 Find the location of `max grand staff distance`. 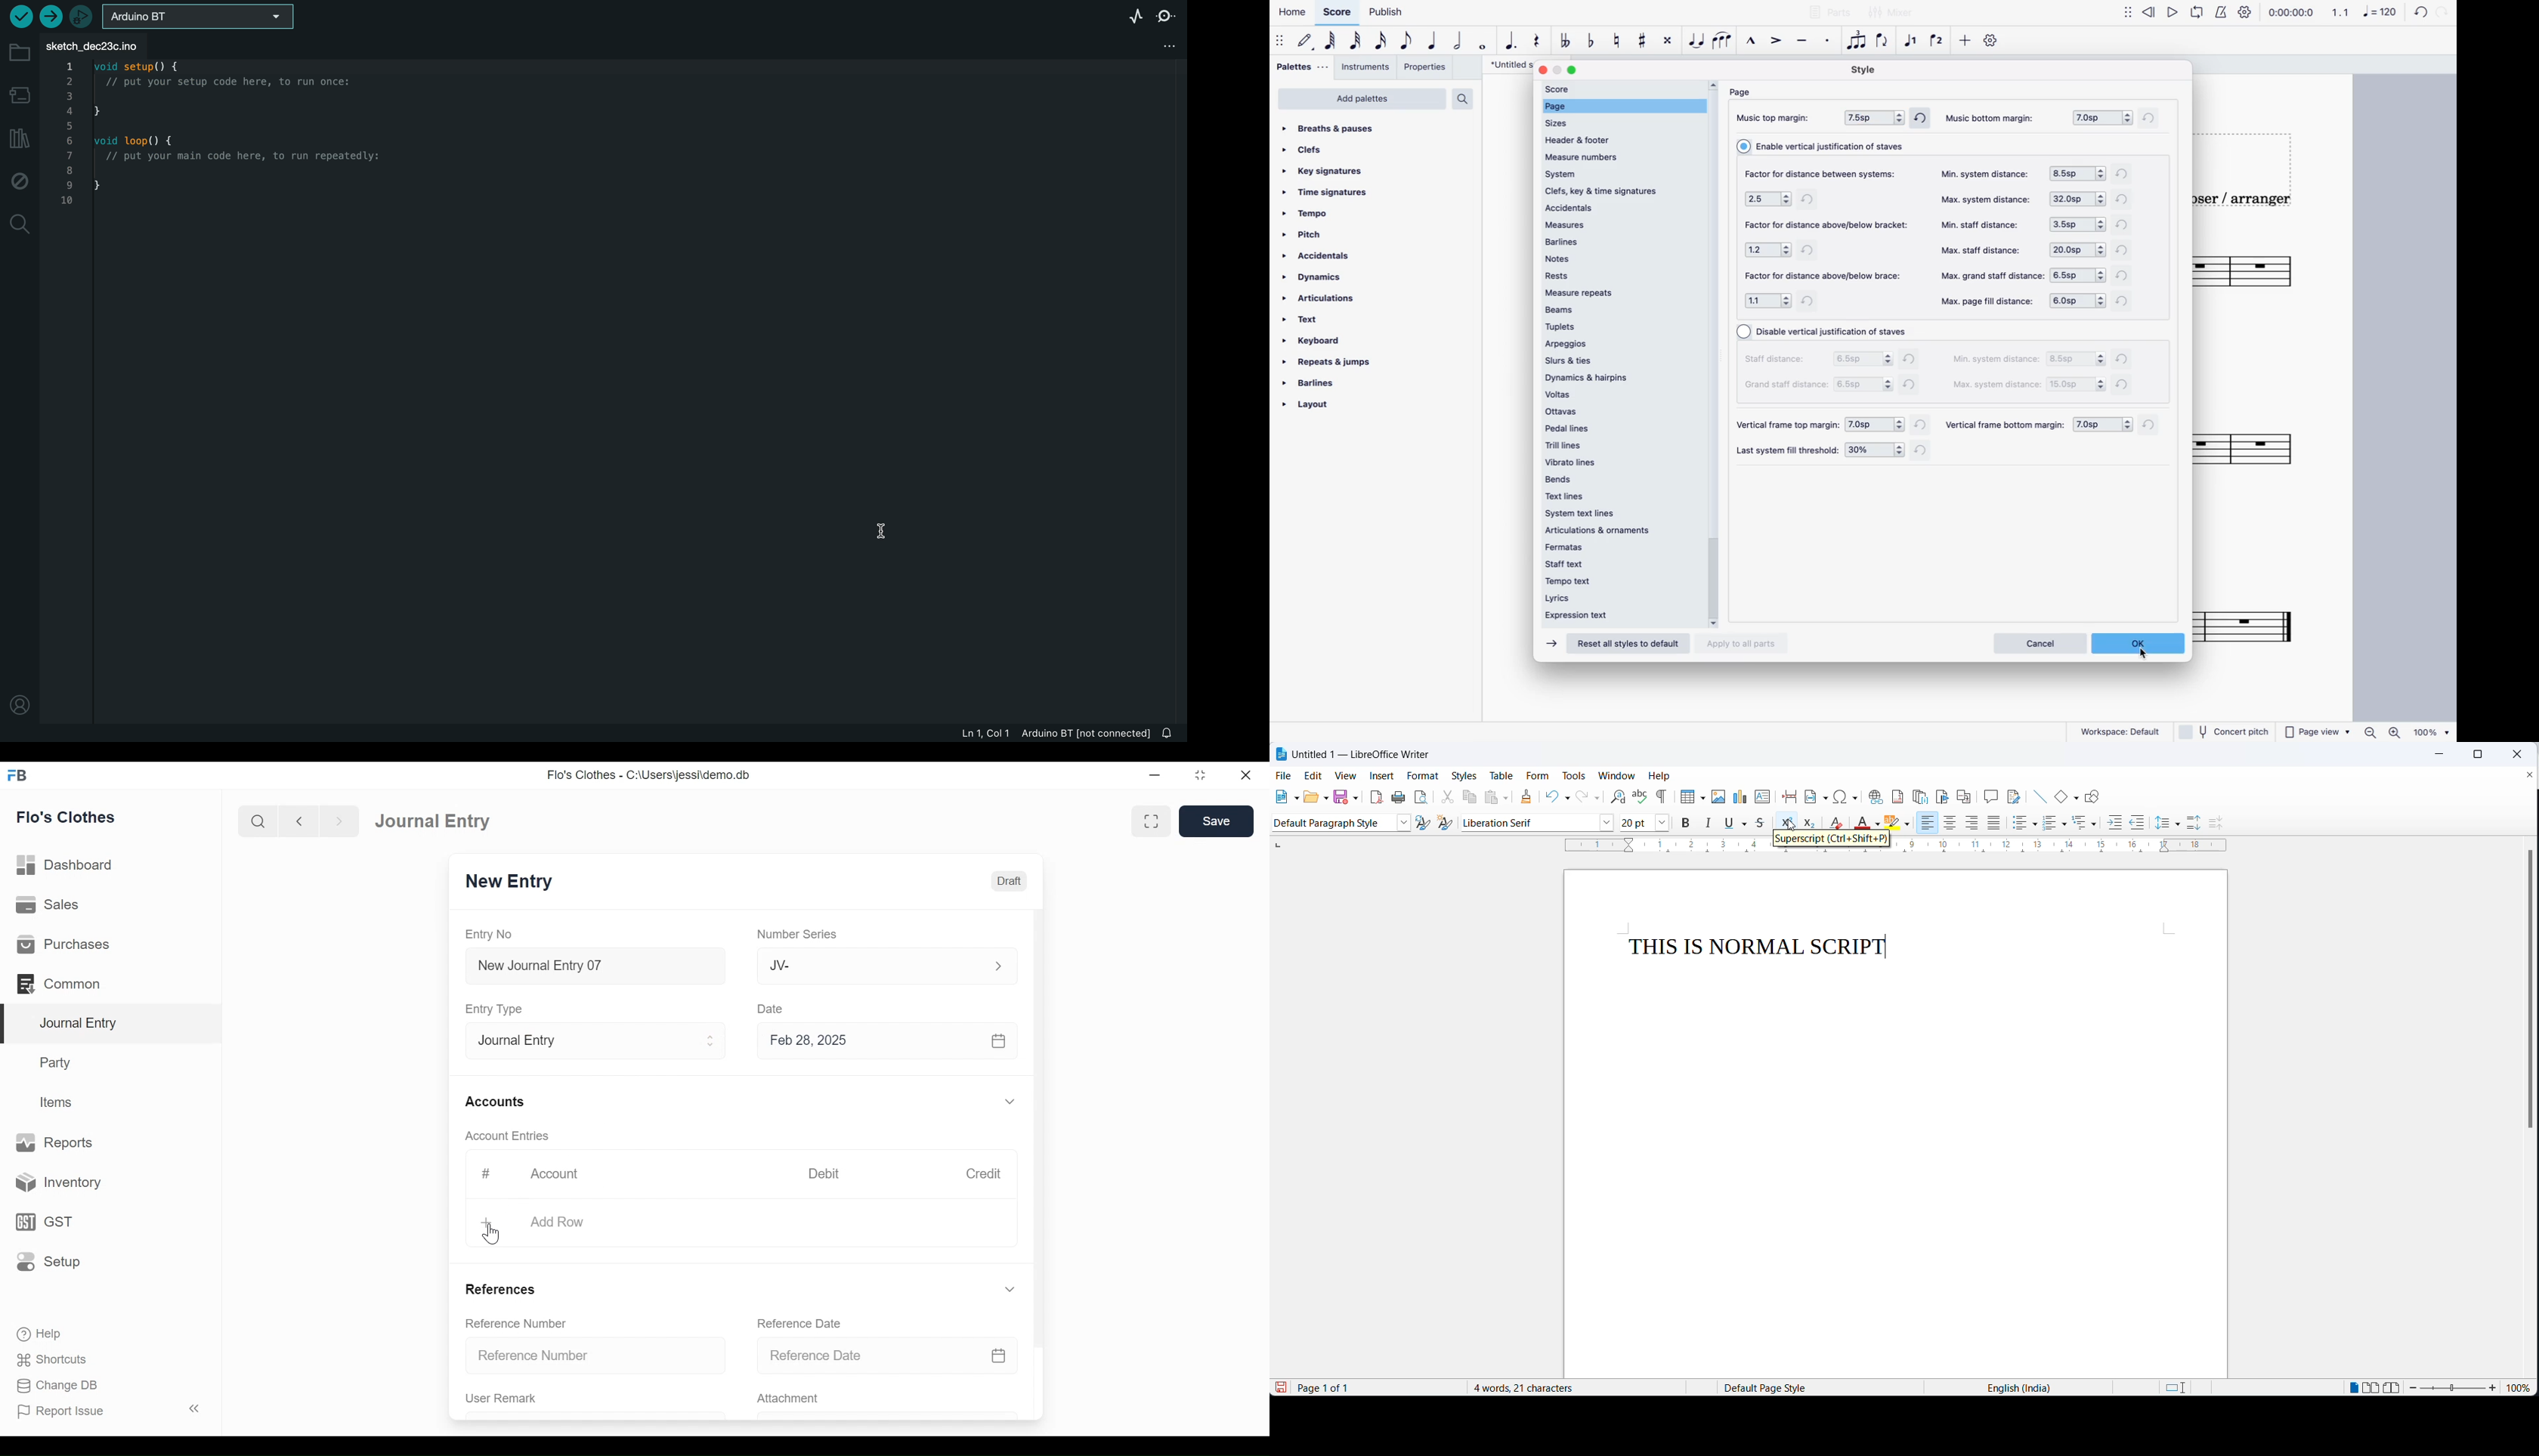

max grand staff distance is located at coordinates (1990, 277).